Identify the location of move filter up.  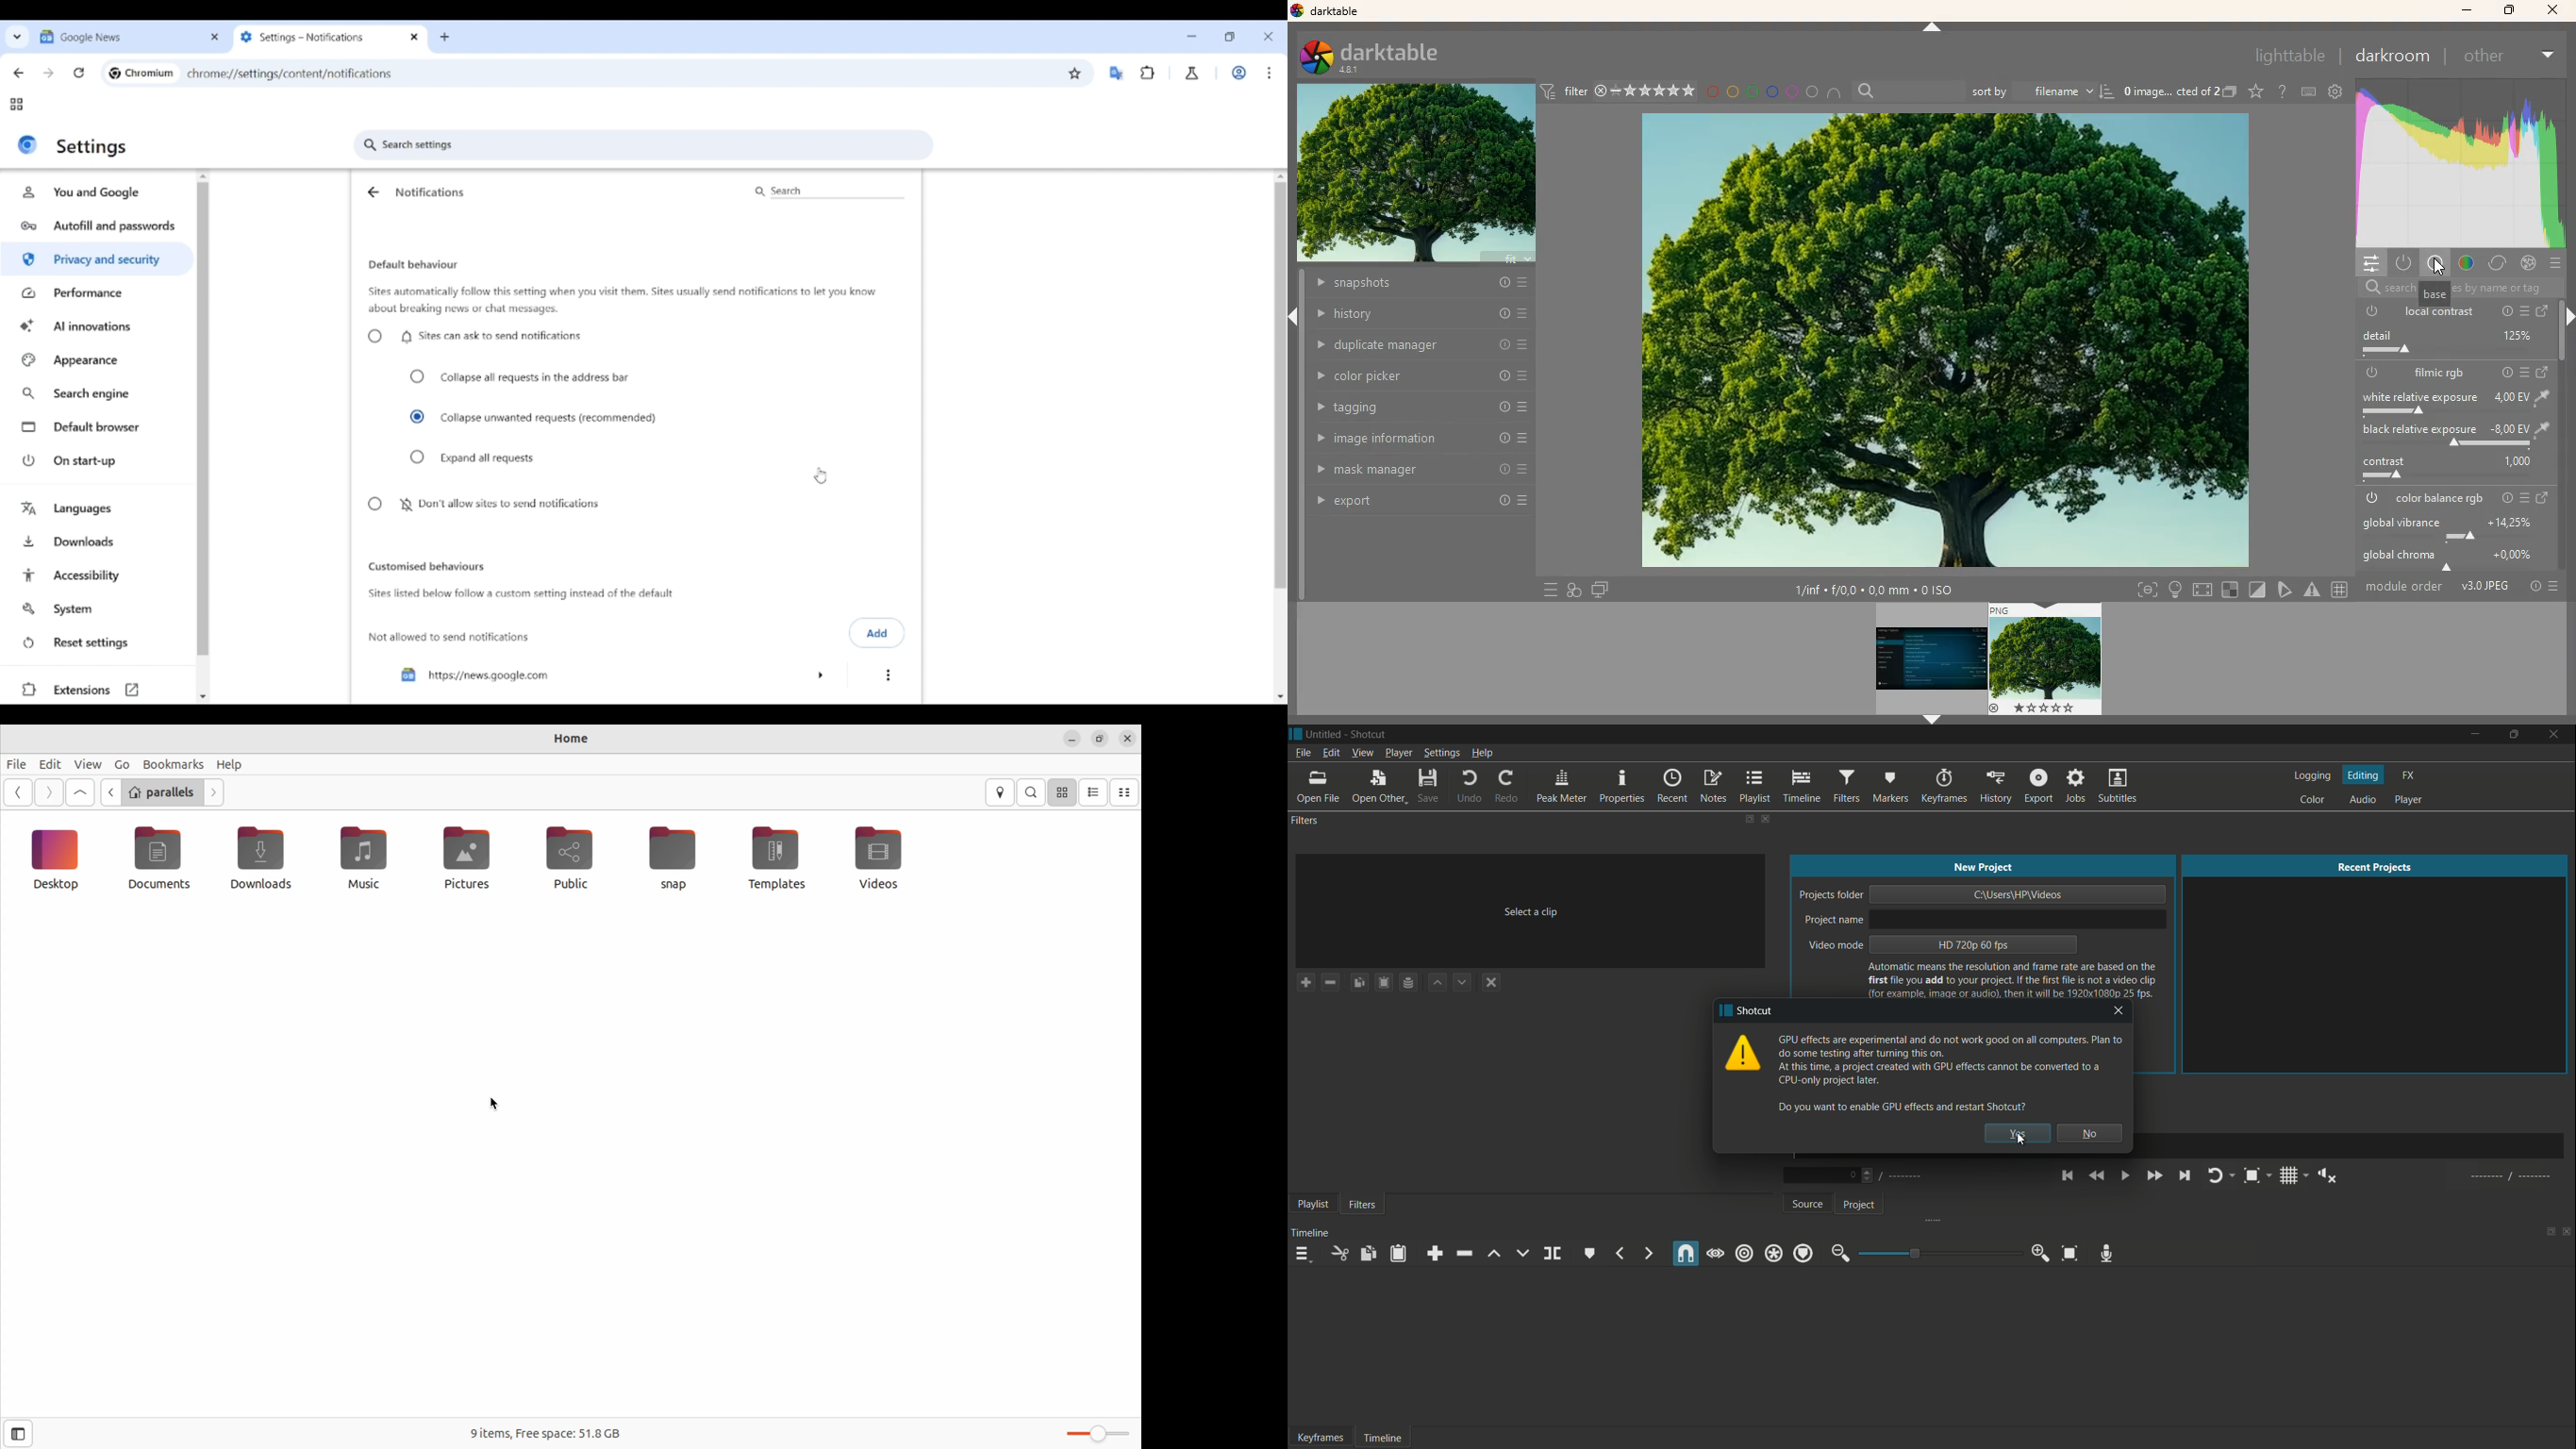
(1437, 983).